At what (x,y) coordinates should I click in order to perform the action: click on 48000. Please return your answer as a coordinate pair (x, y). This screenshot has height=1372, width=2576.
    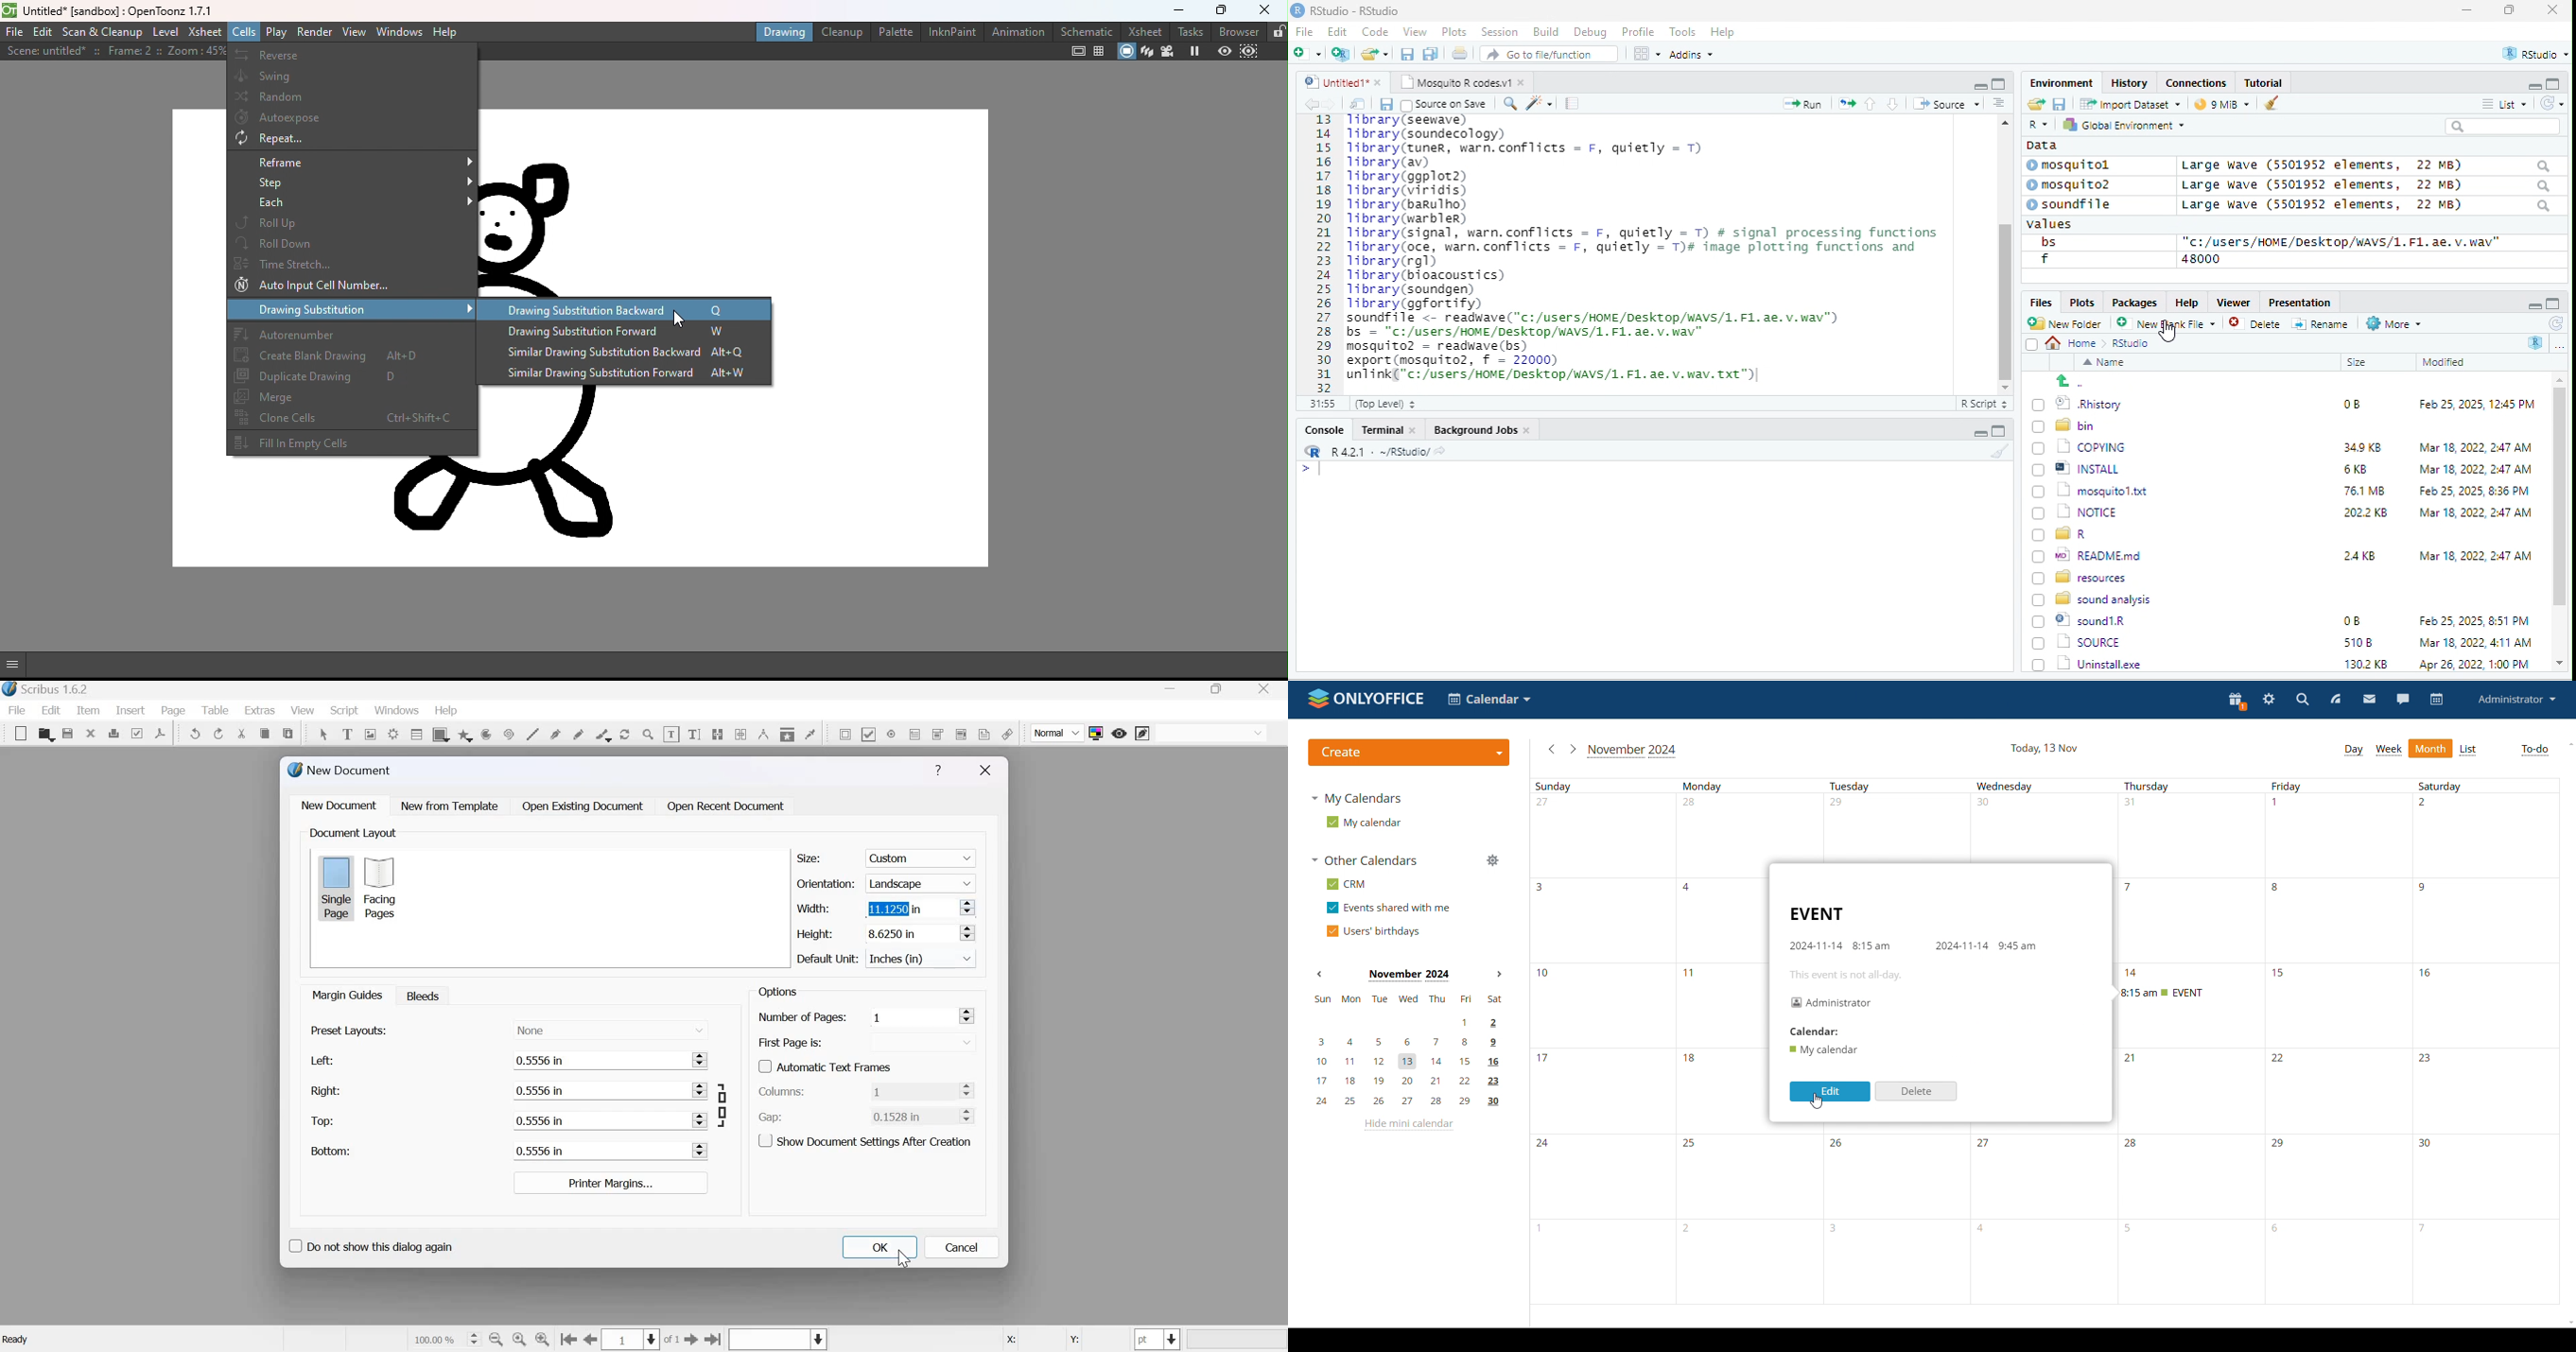
    Looking at the image, I should click on (2202, 258).